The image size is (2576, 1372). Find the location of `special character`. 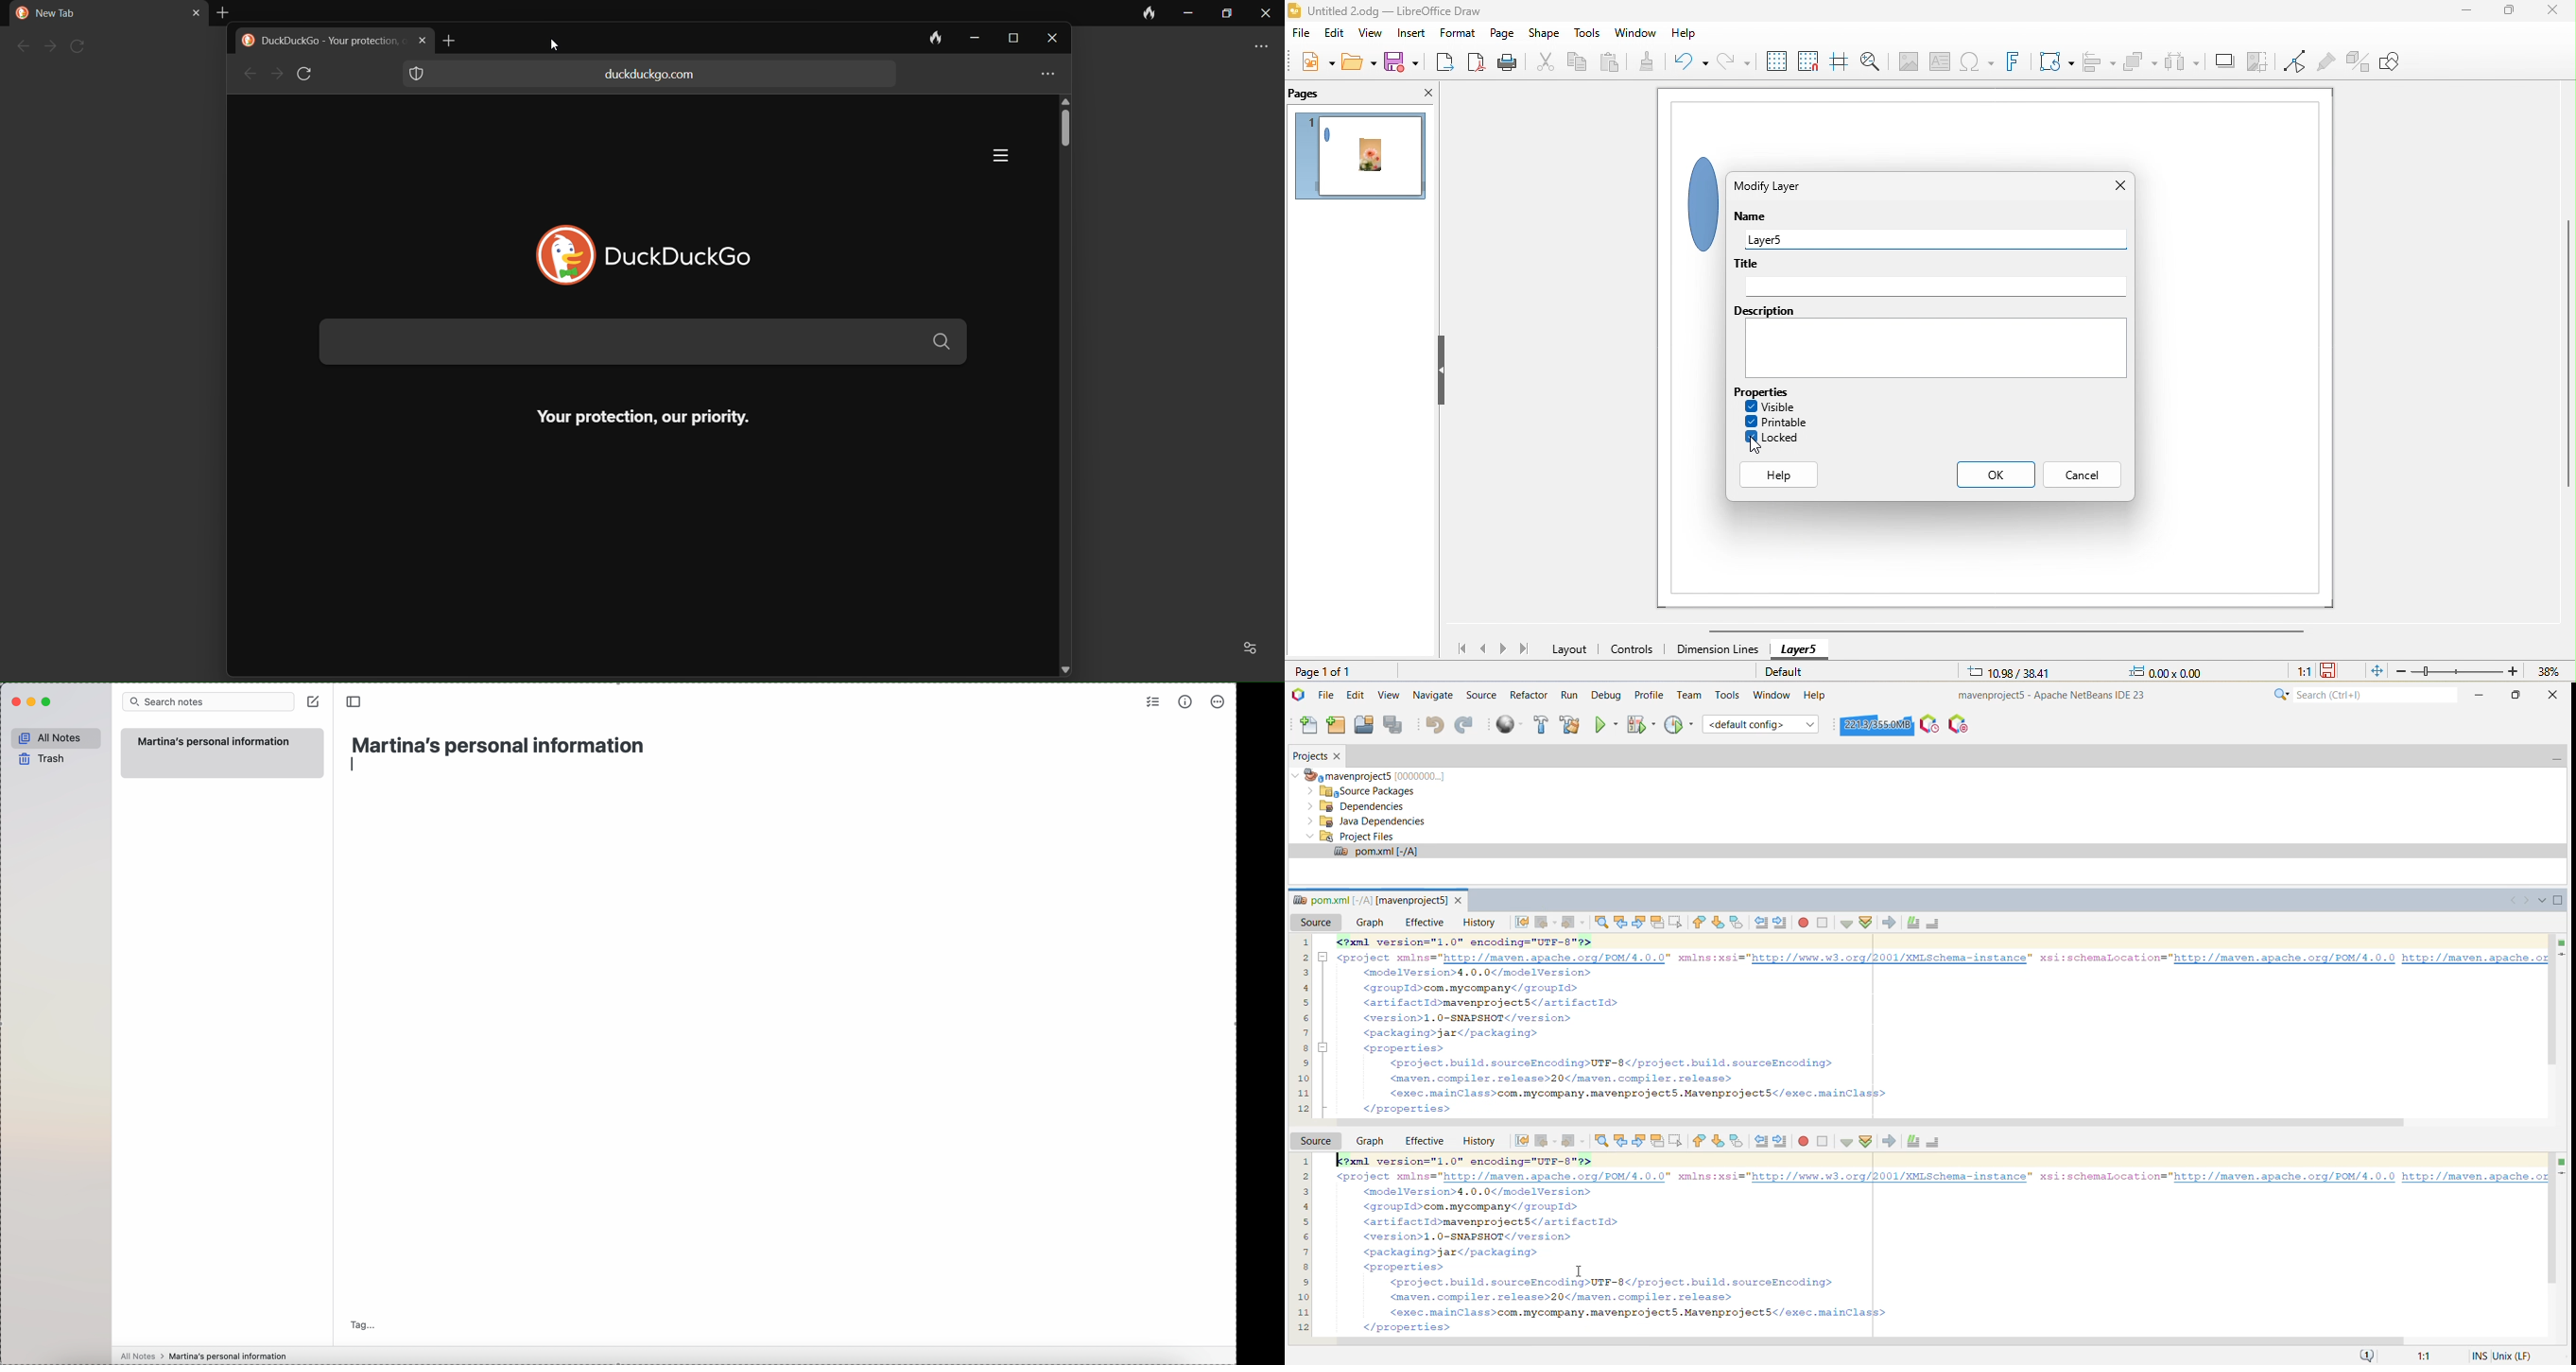

special character is located at coordinates (1975, 63).